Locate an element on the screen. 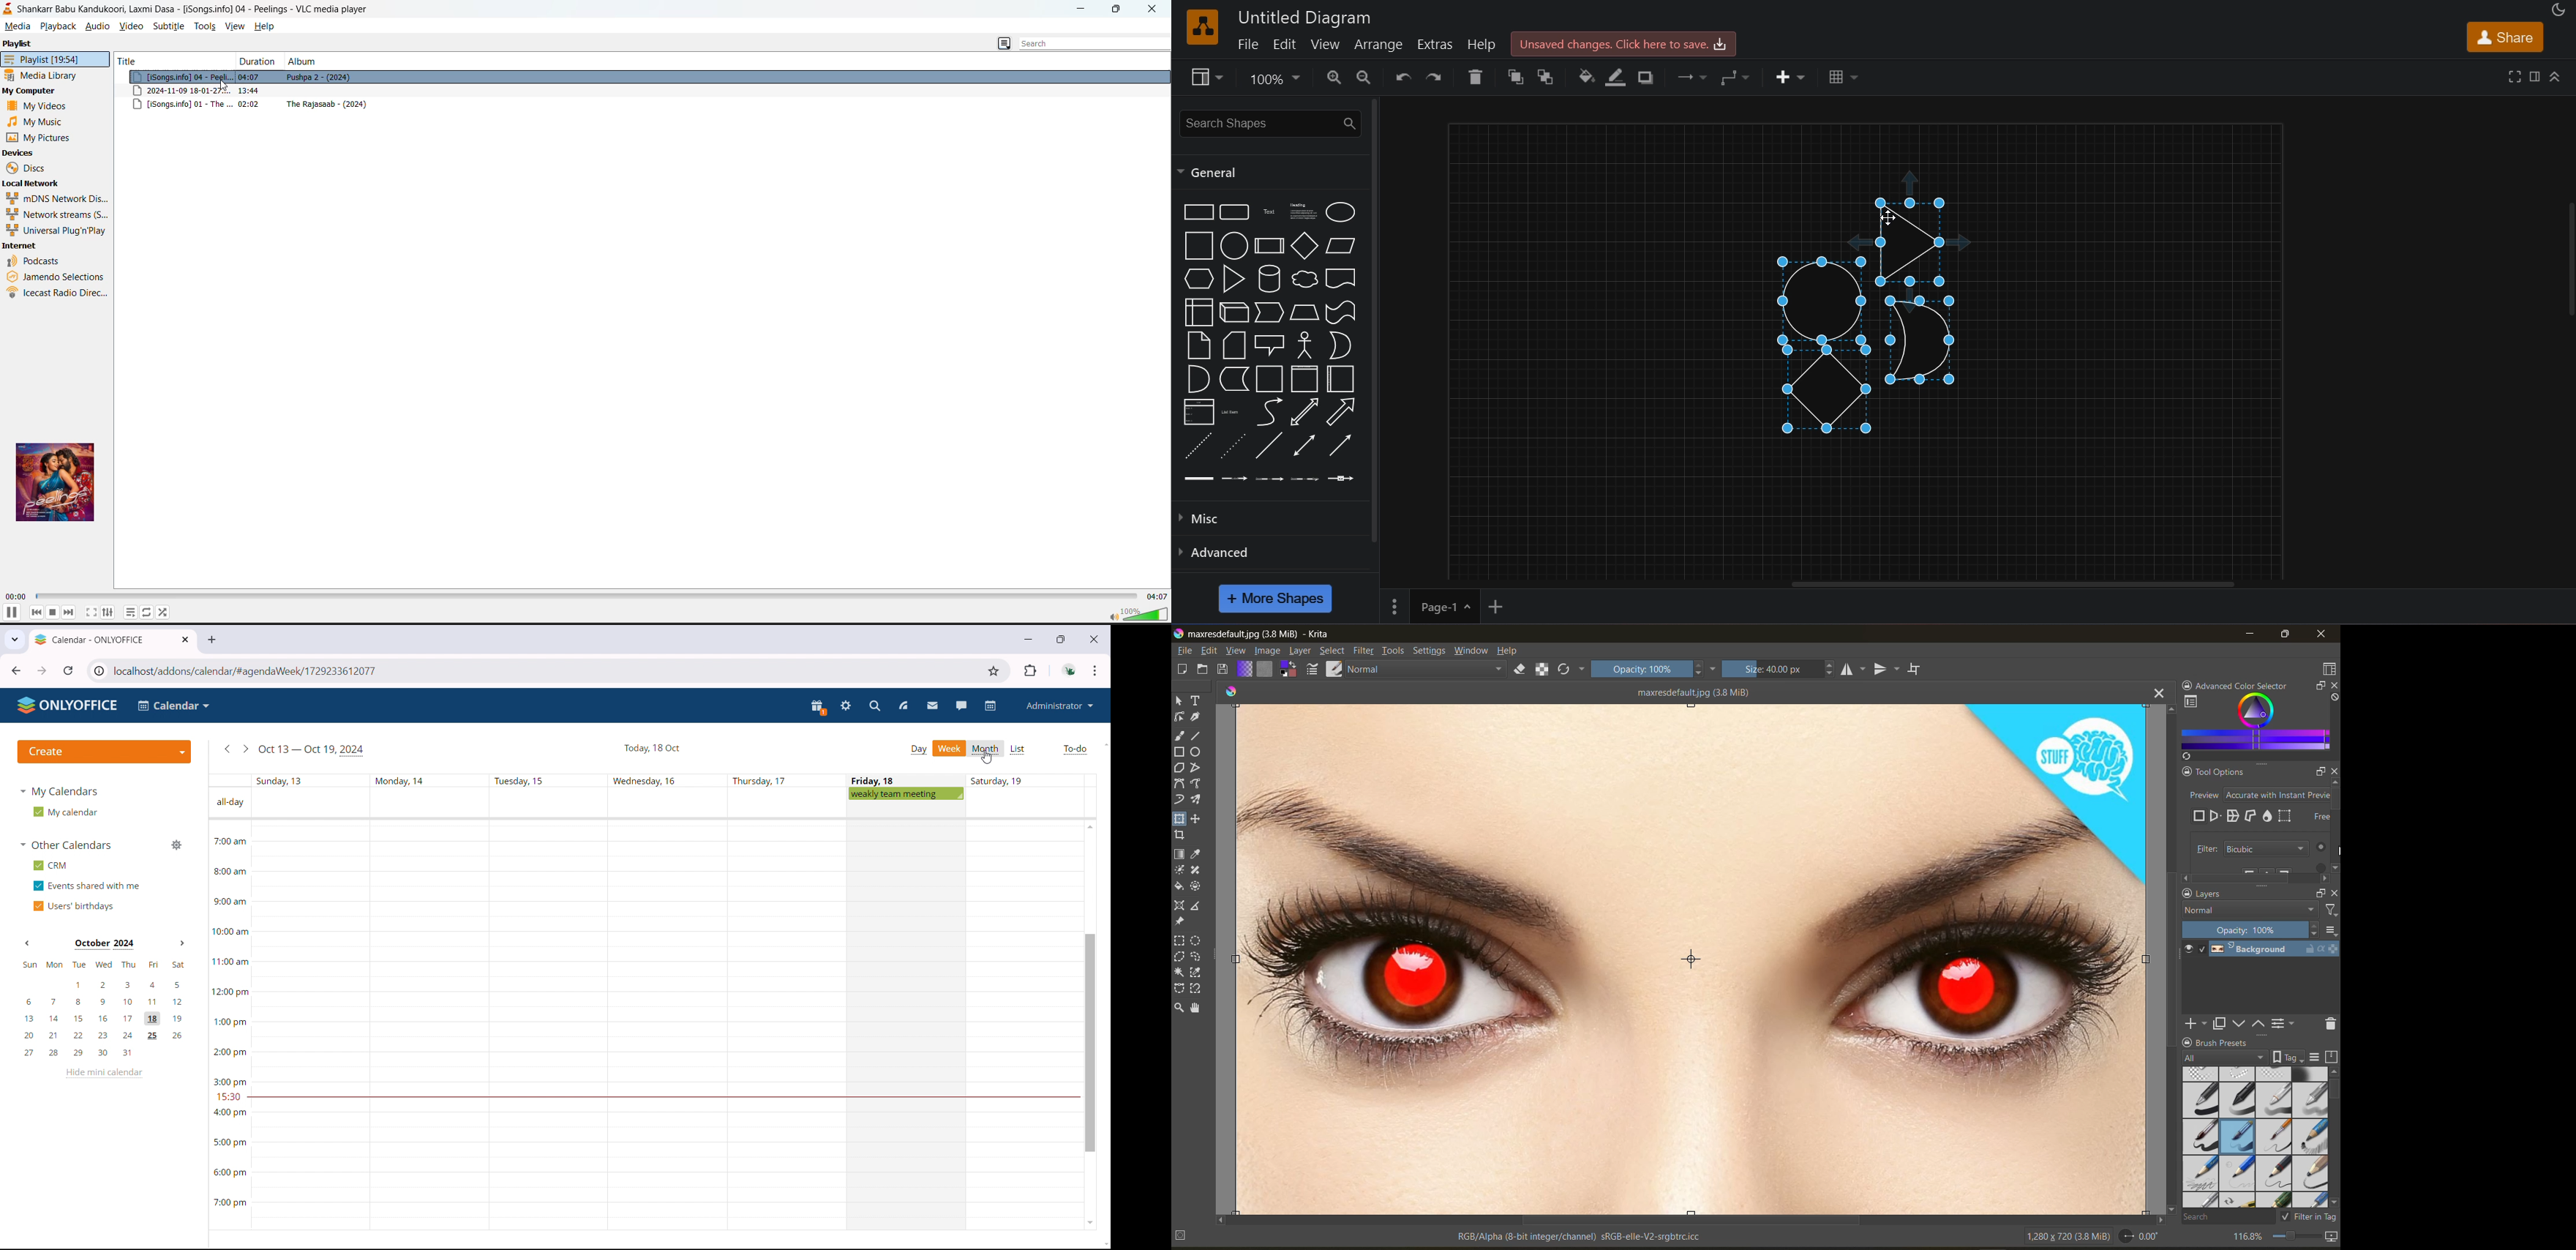 The image size is (2576, 1260). minimize is located at coordinates (1085, 10).